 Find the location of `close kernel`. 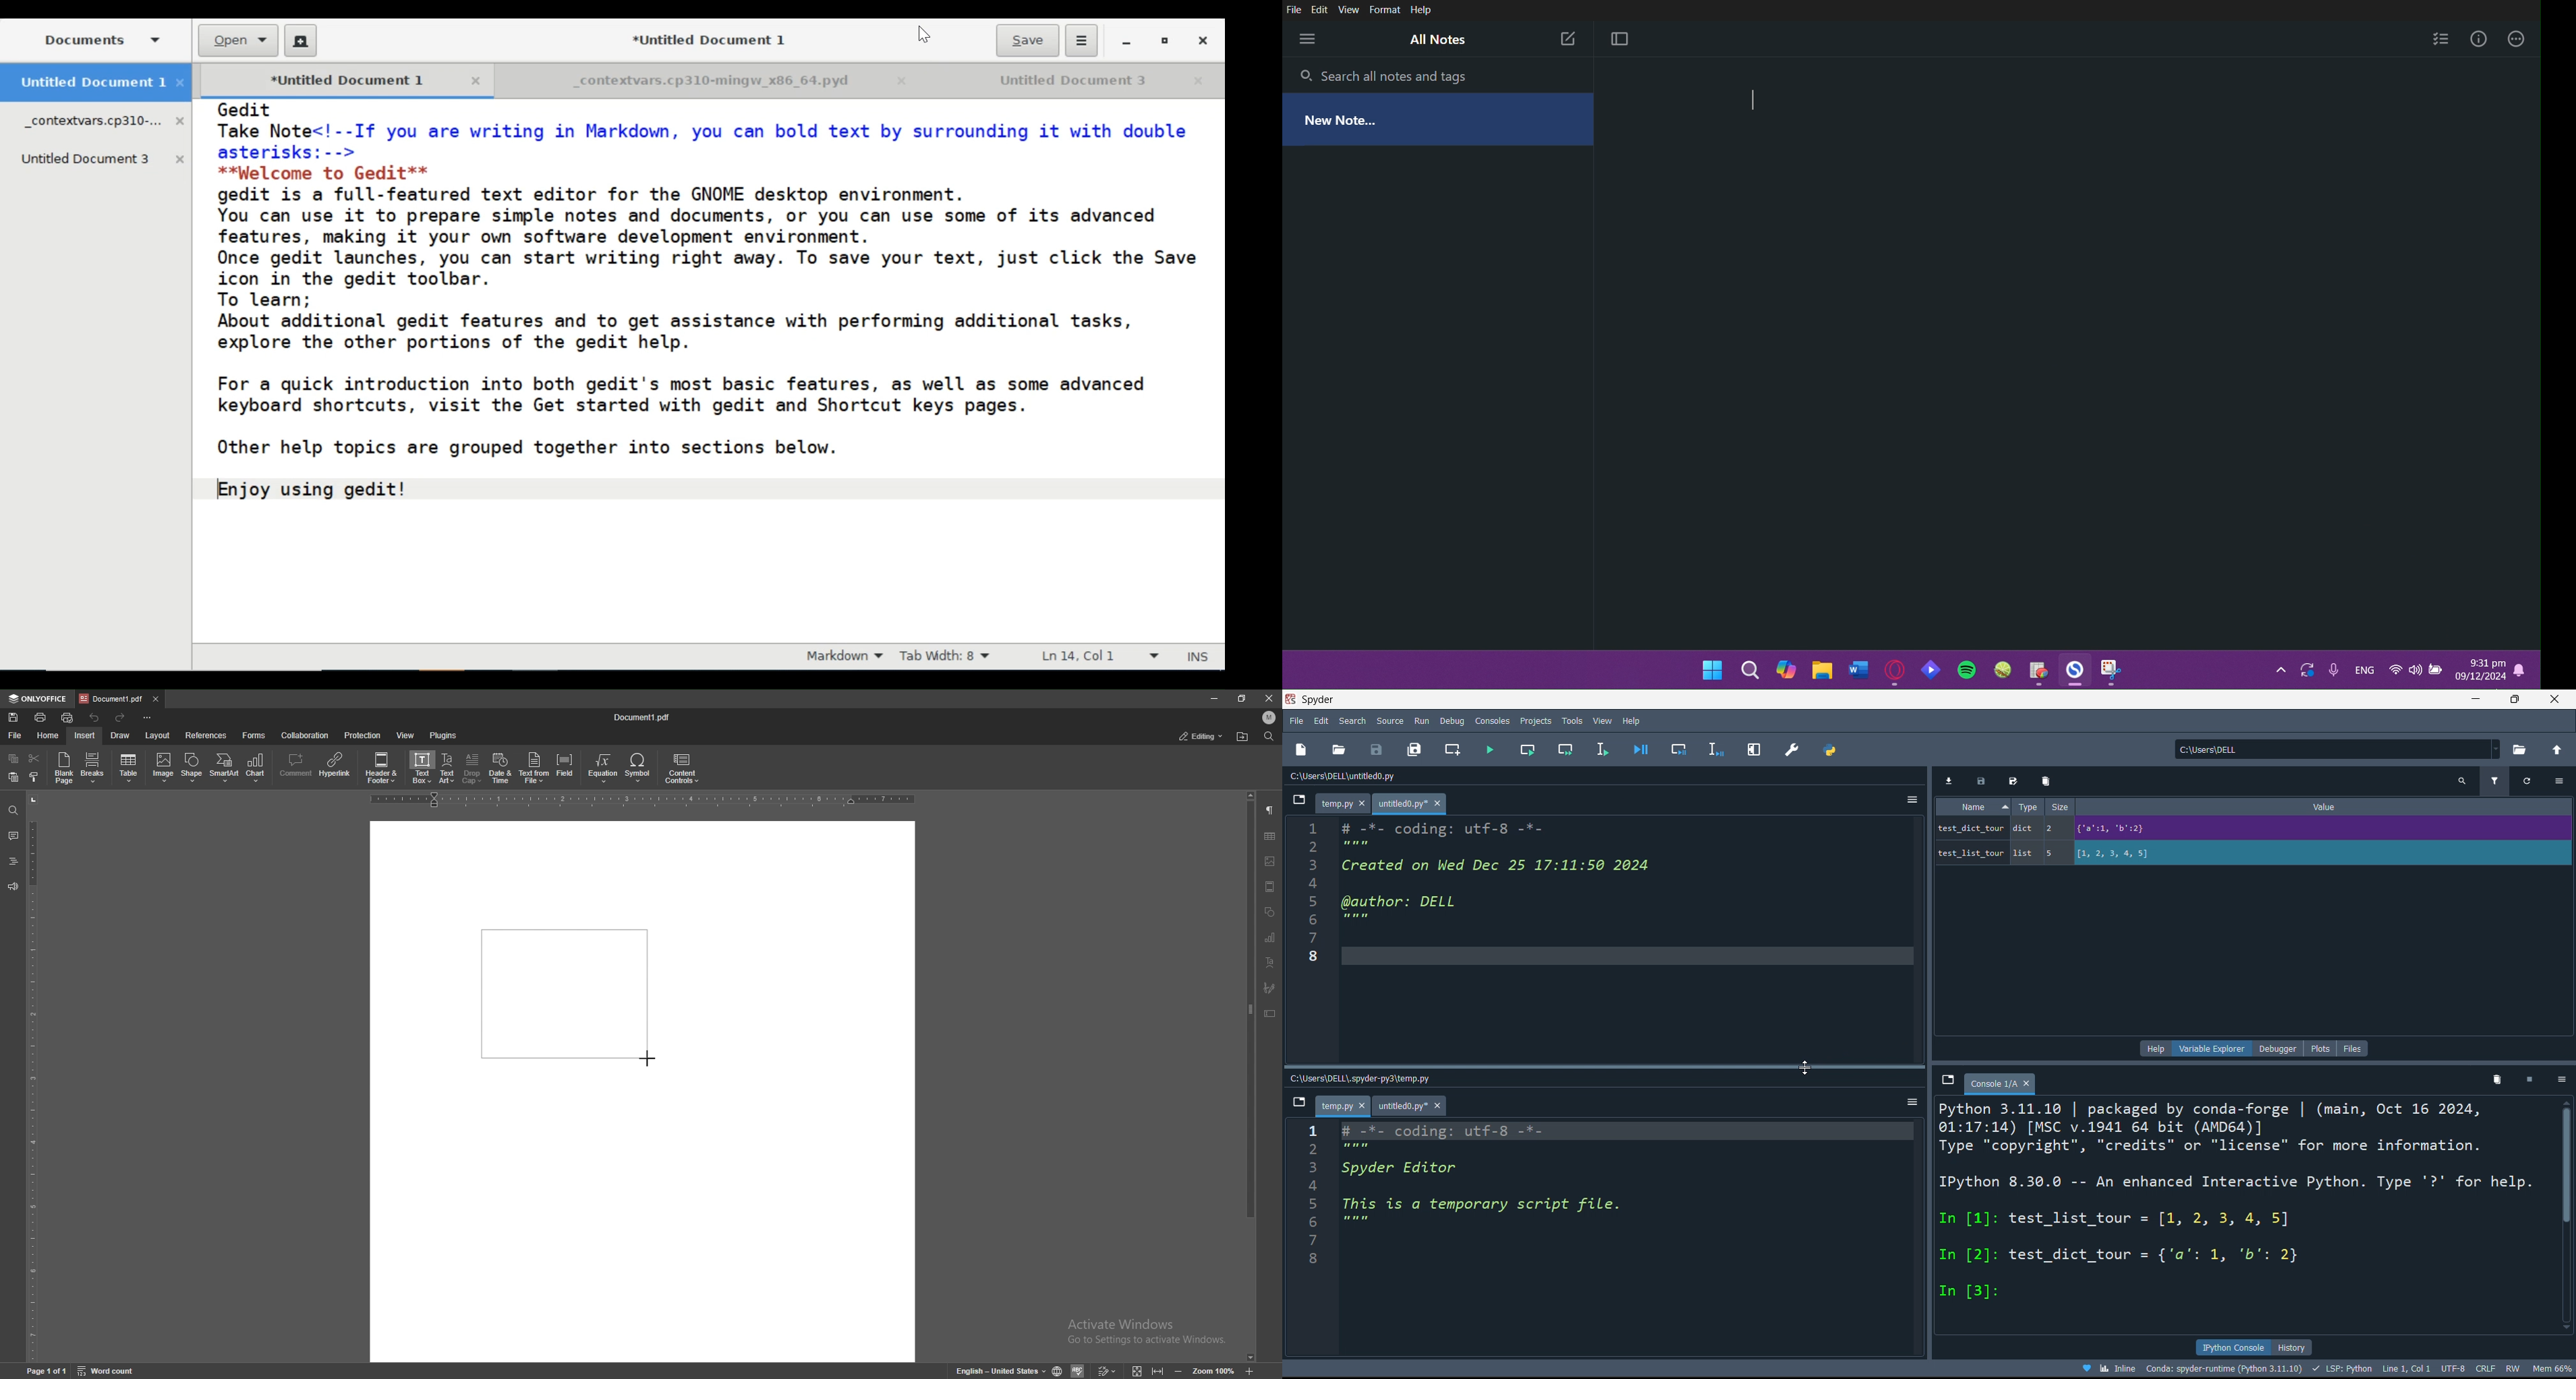

close kernel is located at coordinates (2529, 1082).